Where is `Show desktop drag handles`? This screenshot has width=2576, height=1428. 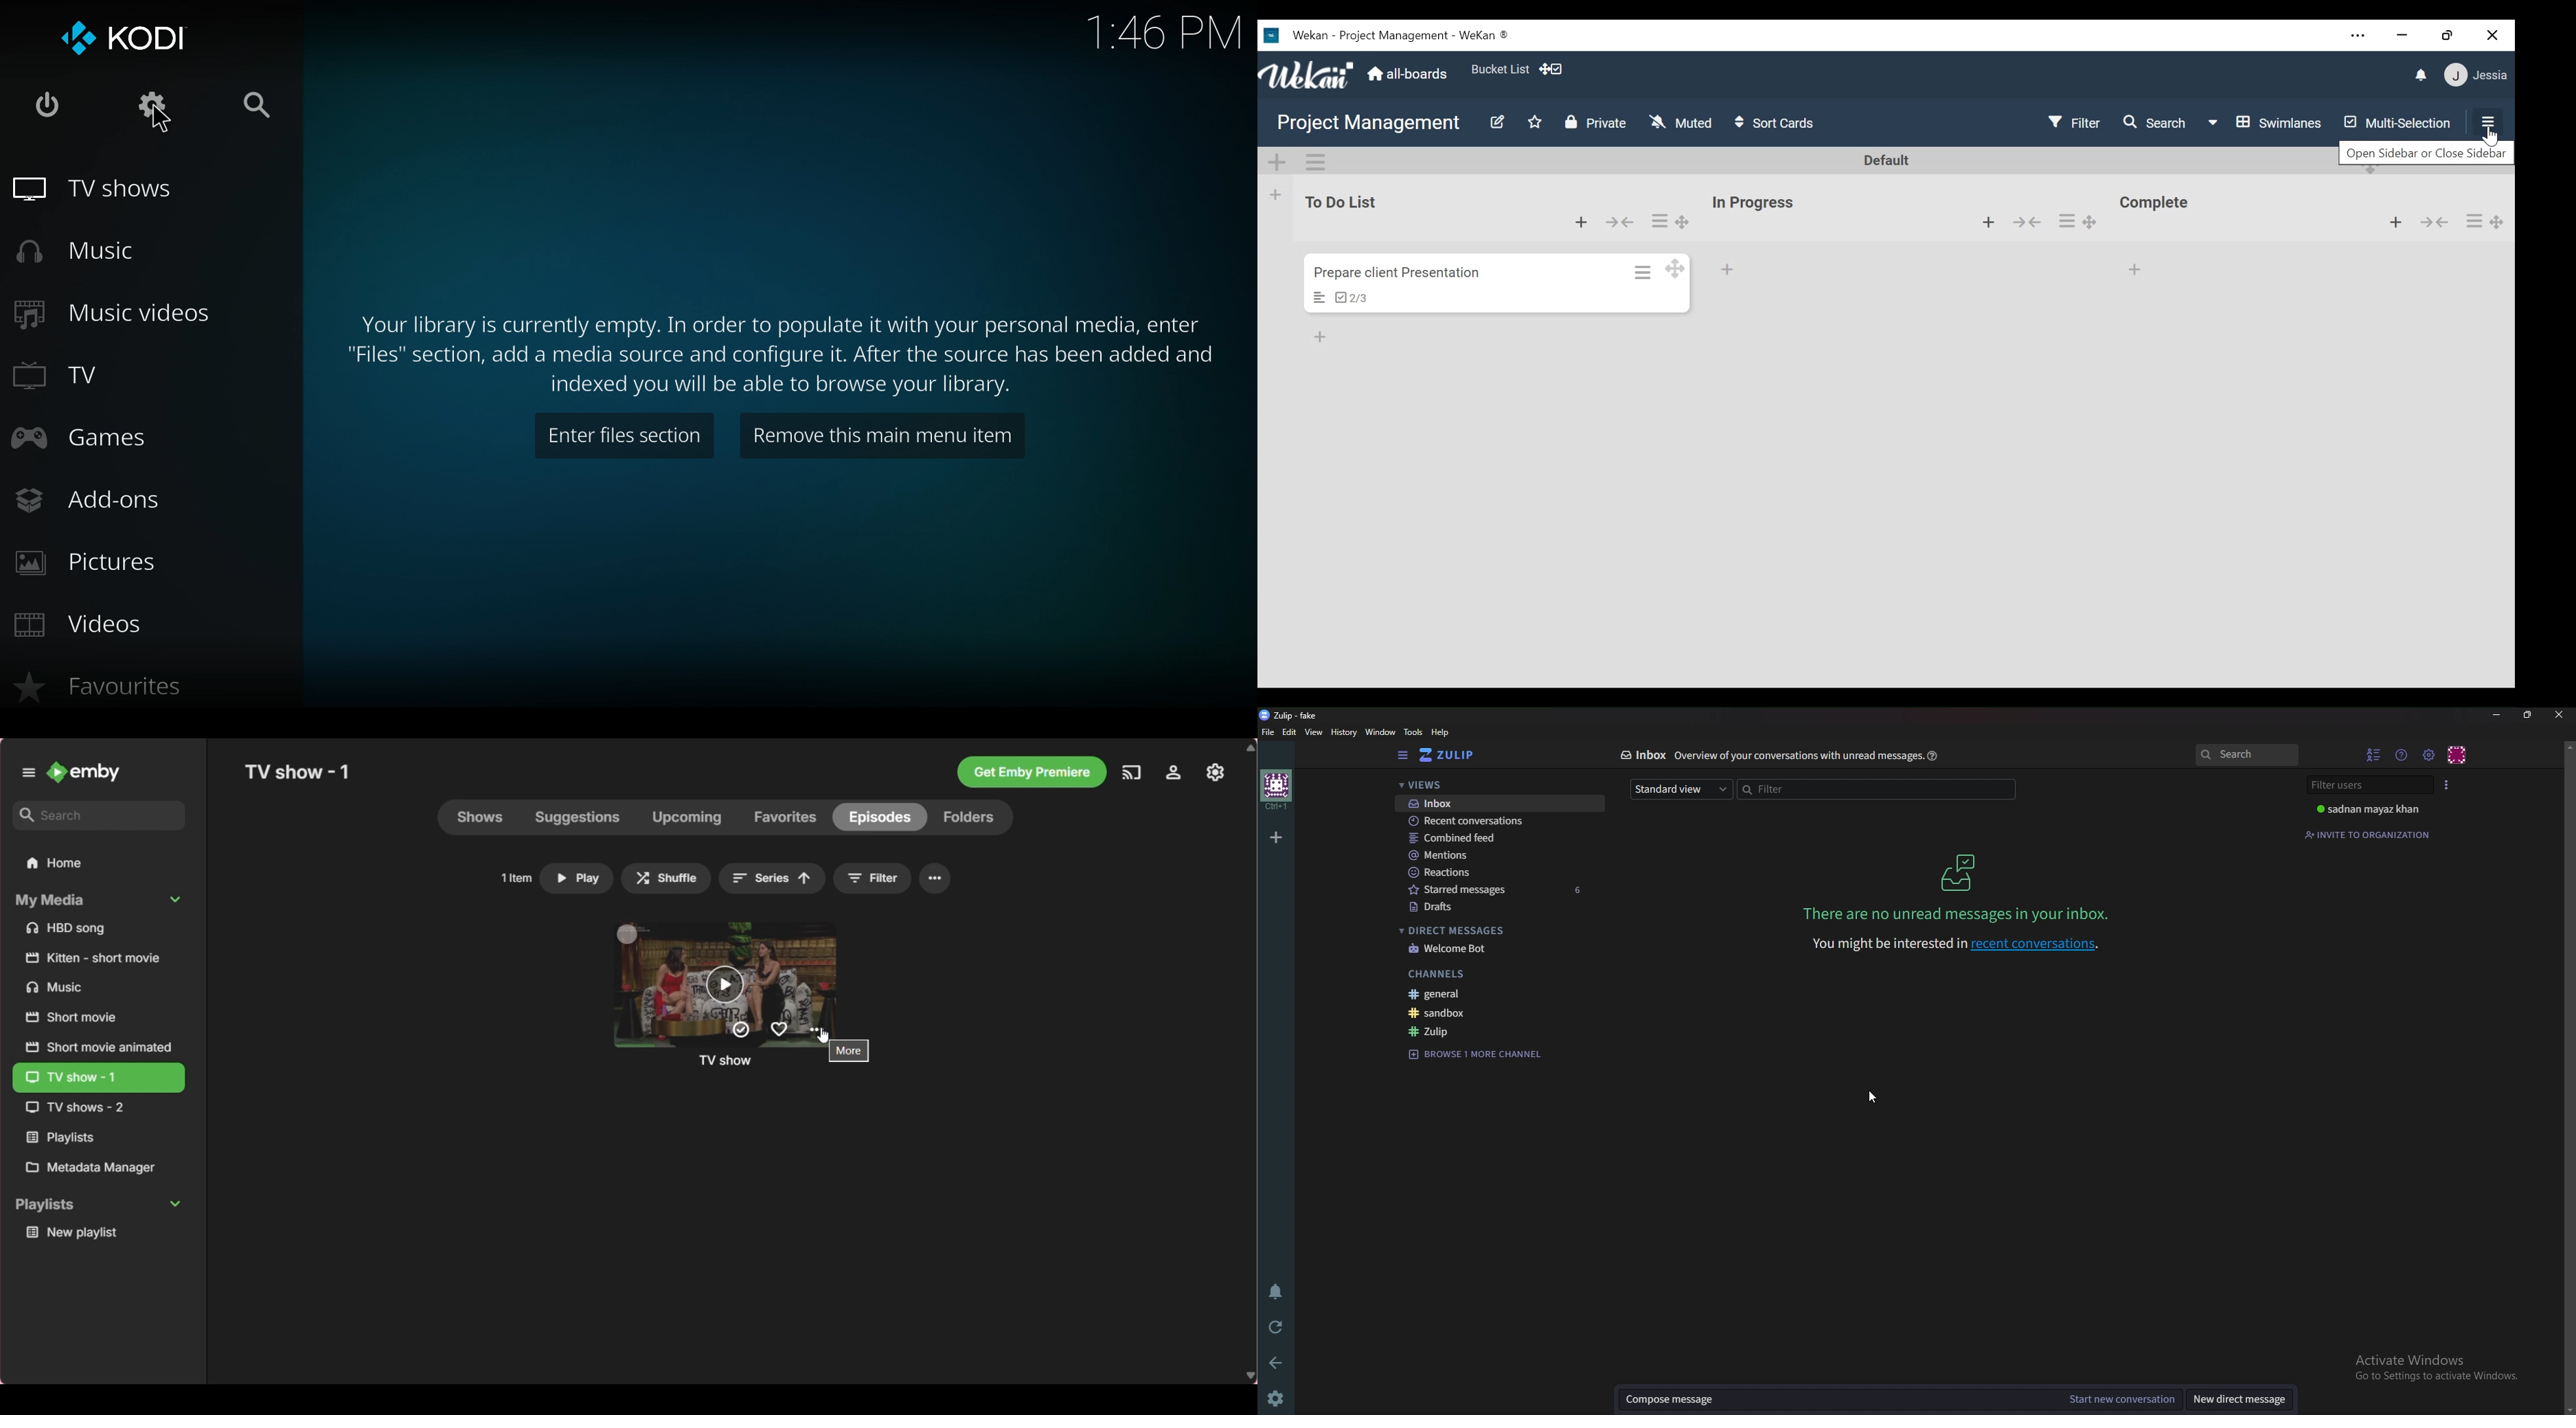 Show desktop drag handles is located at coordinates (1554, 70).